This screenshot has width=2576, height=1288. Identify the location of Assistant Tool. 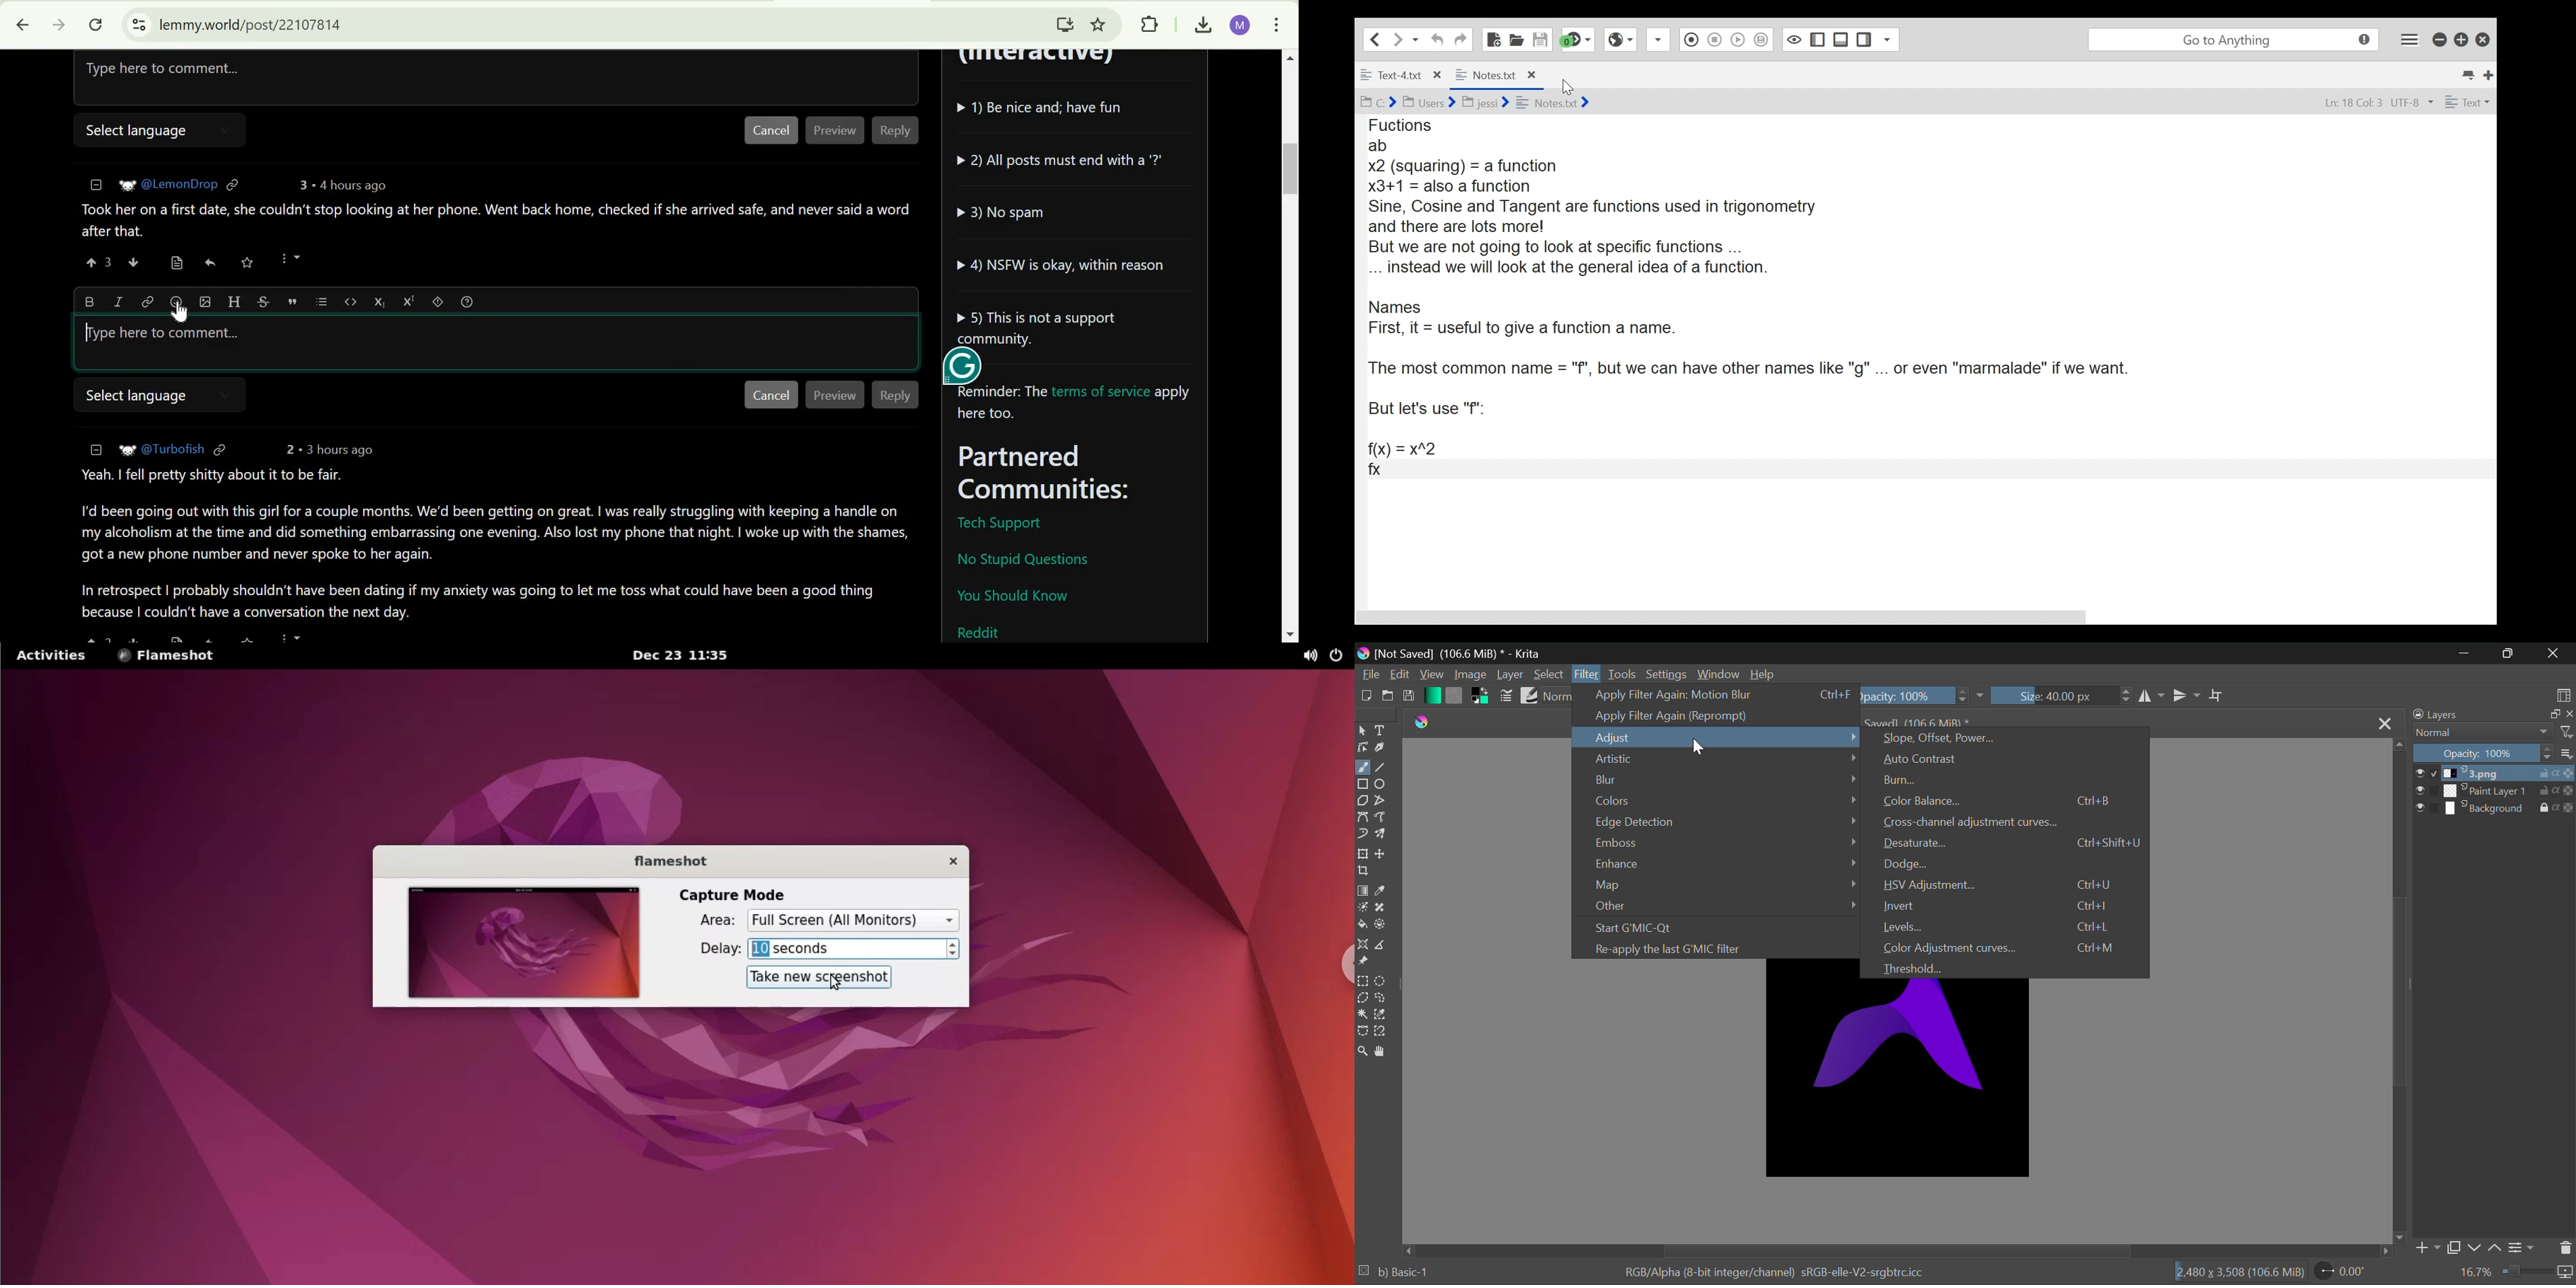
(1362, 945).